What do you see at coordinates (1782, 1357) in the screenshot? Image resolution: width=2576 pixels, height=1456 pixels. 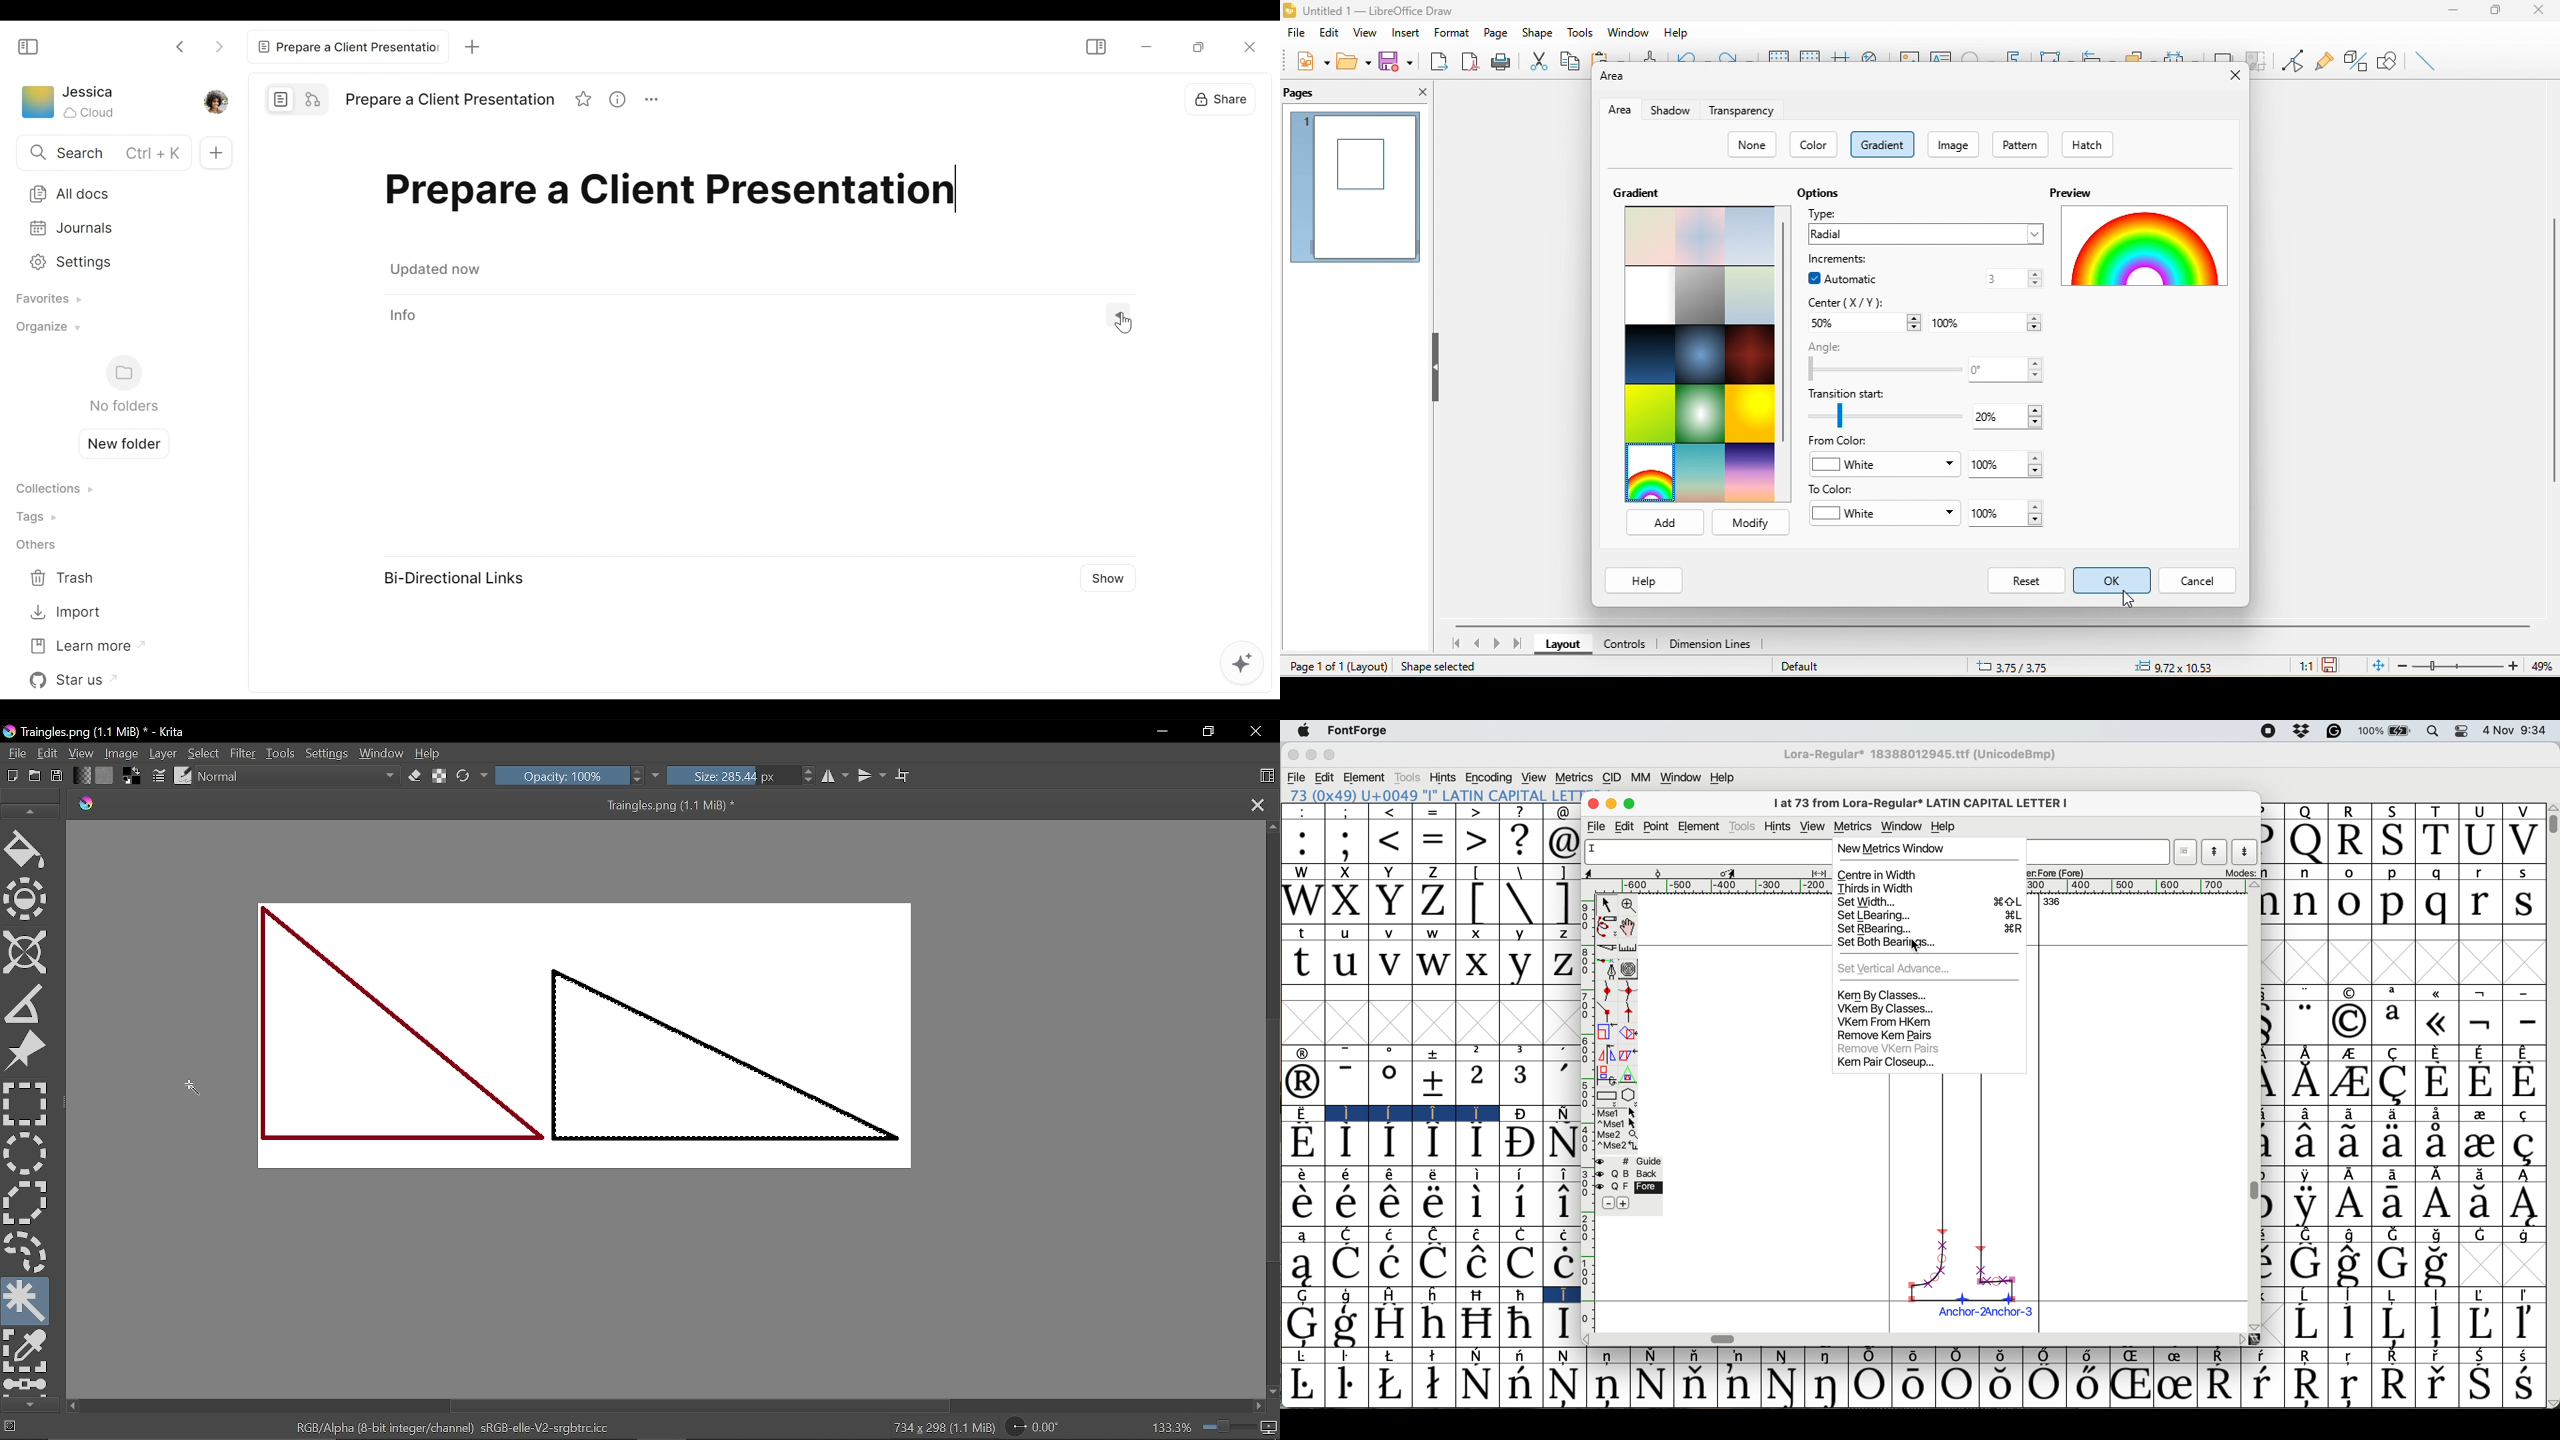 I see `Symbol` at bounding box center [1782, 1357].